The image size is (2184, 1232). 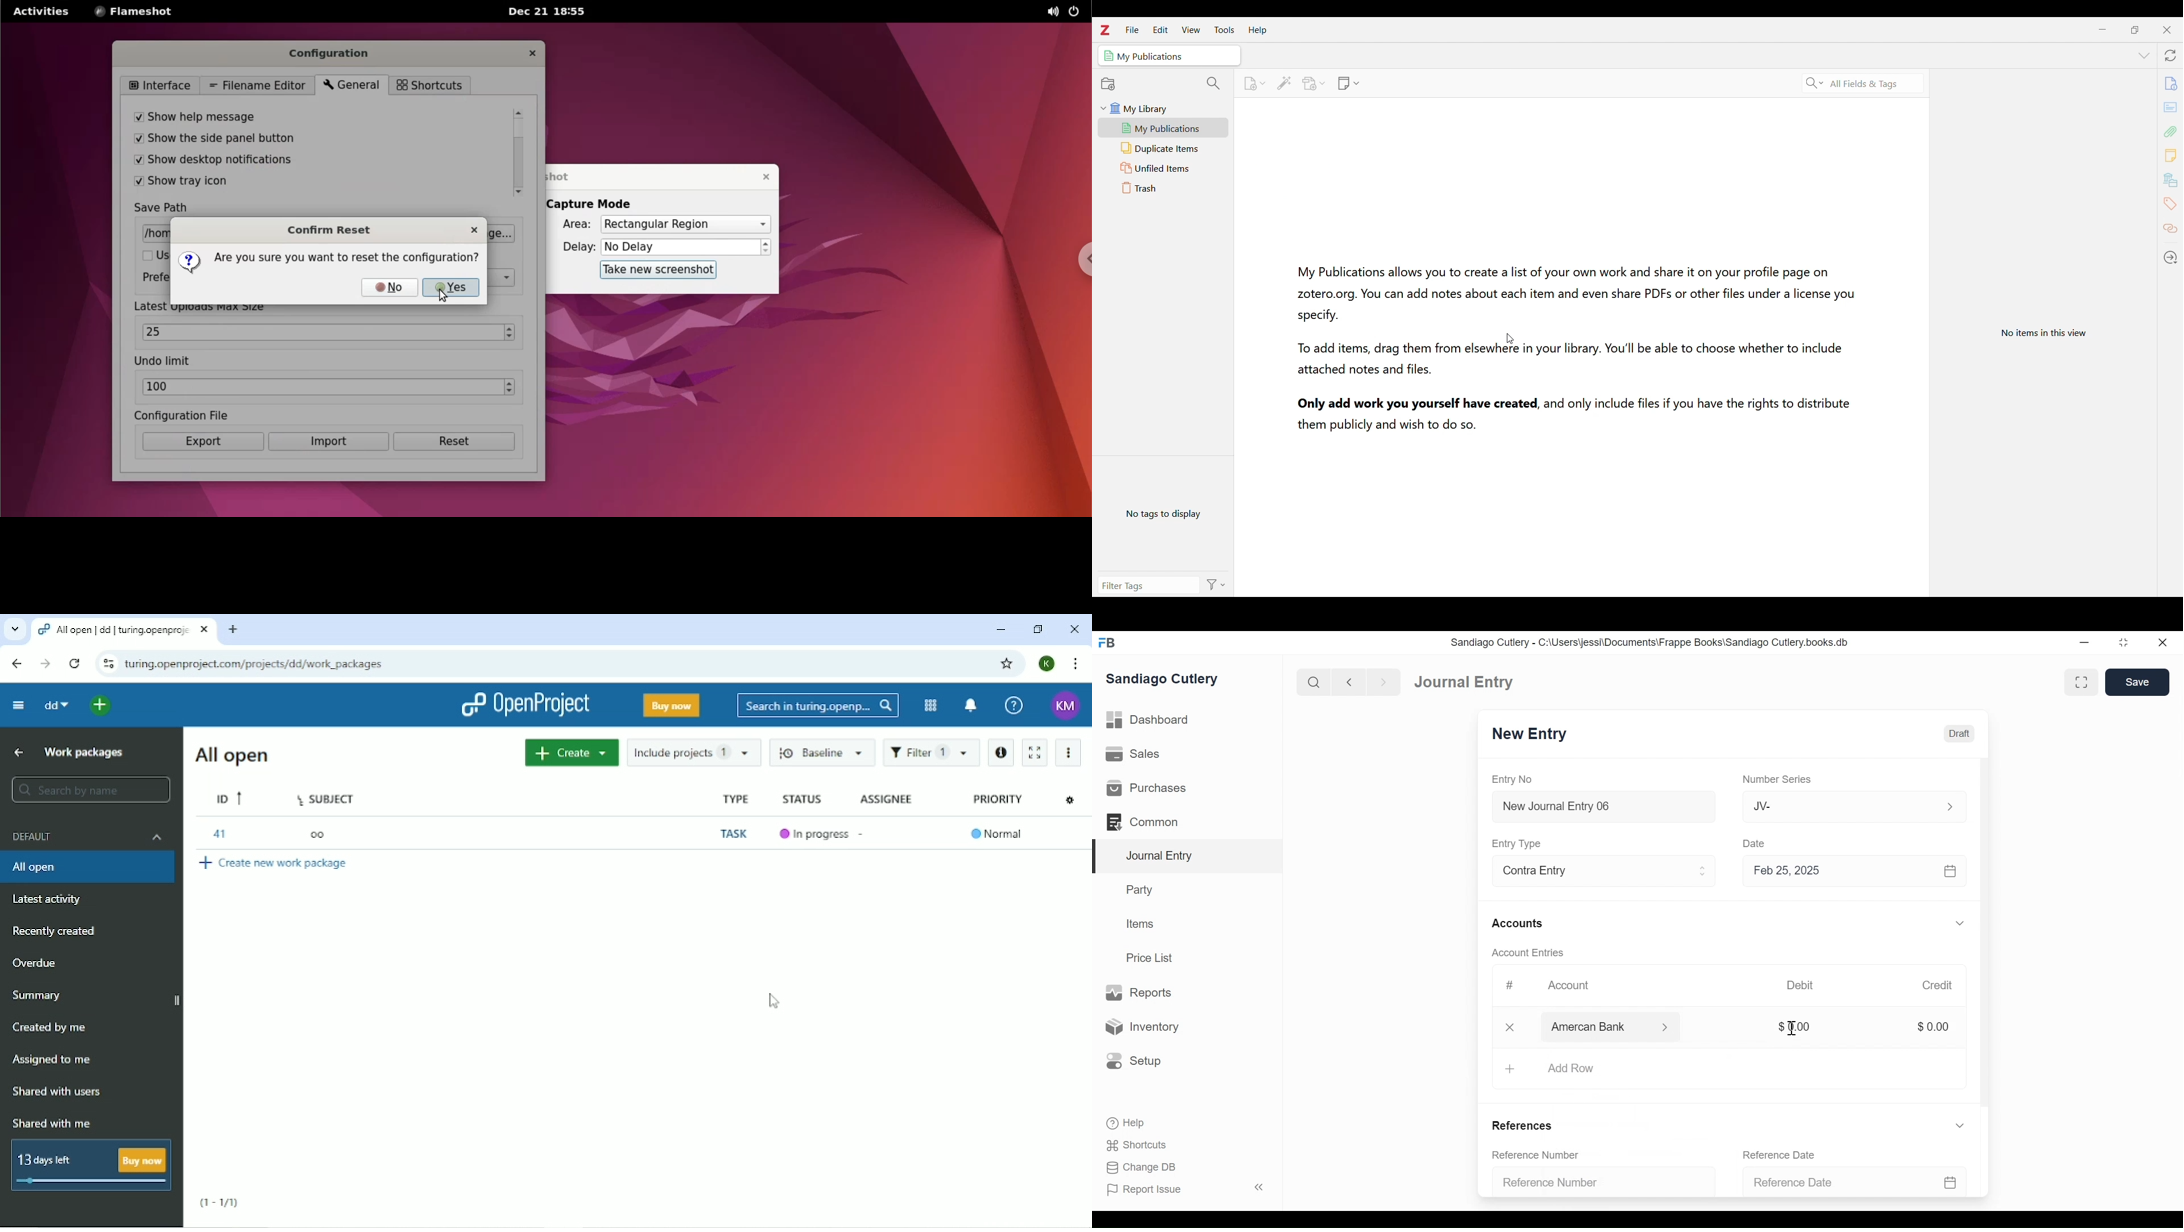 What do you see at coordinates (1349, 84) in the screenshot?
I see `Options to add new note` at bounding box center [1349, 84].